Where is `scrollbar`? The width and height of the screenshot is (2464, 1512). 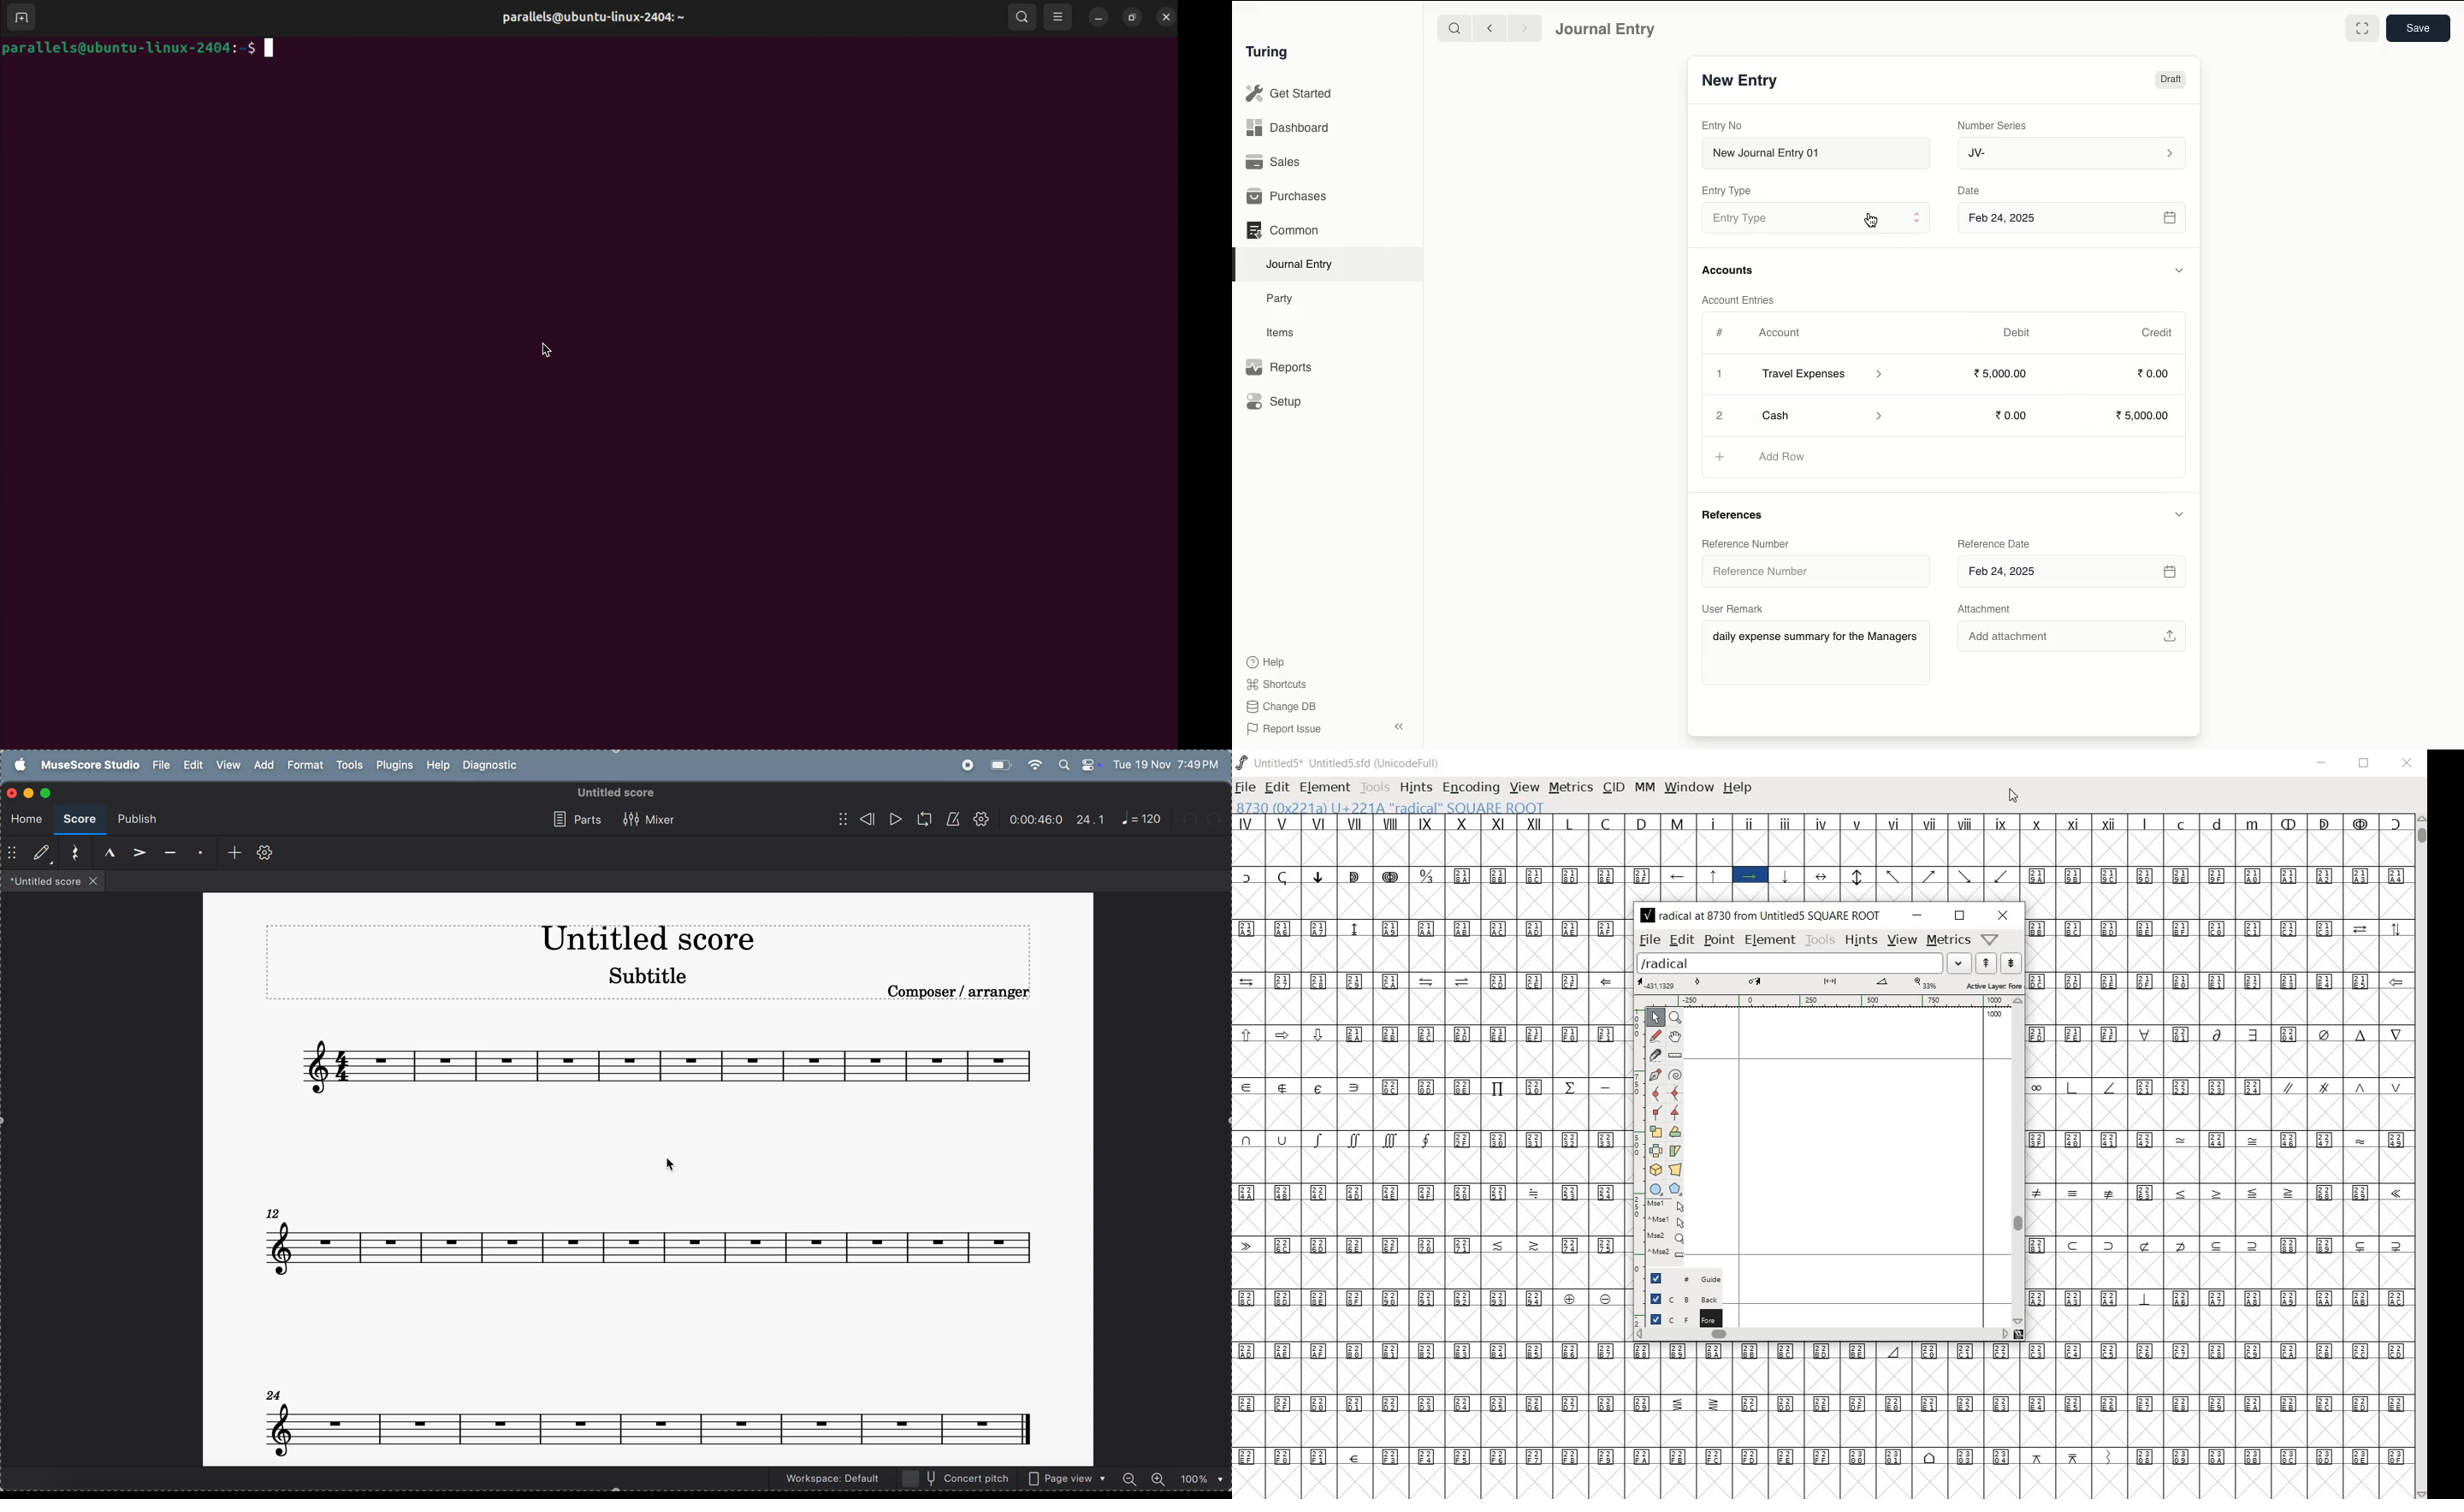 scrollbar is located at coordinates (1822, 1335).